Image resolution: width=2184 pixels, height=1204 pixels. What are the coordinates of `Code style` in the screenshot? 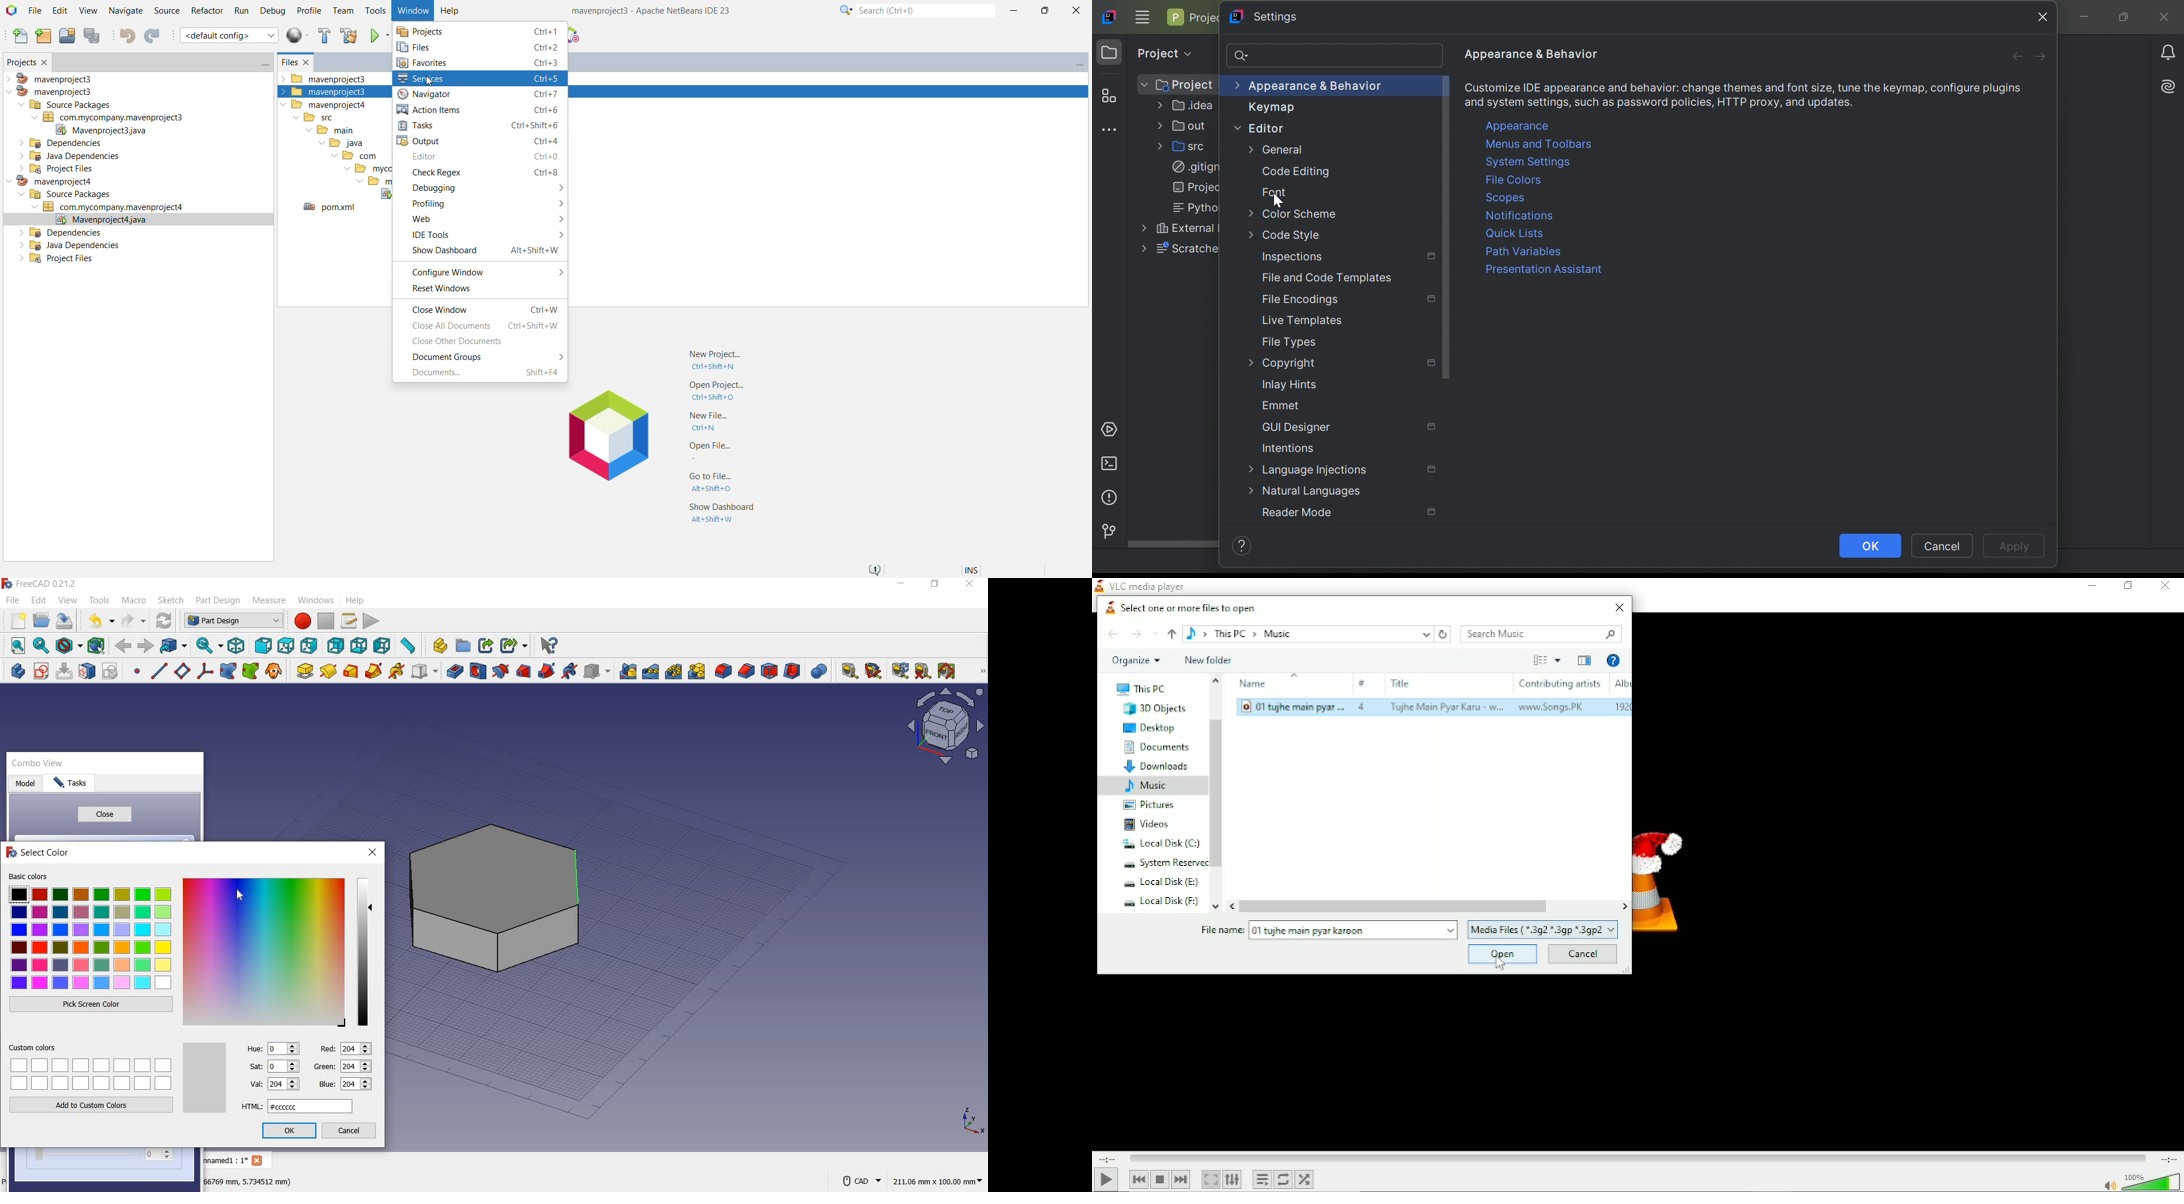 It's located at (1284, 235).